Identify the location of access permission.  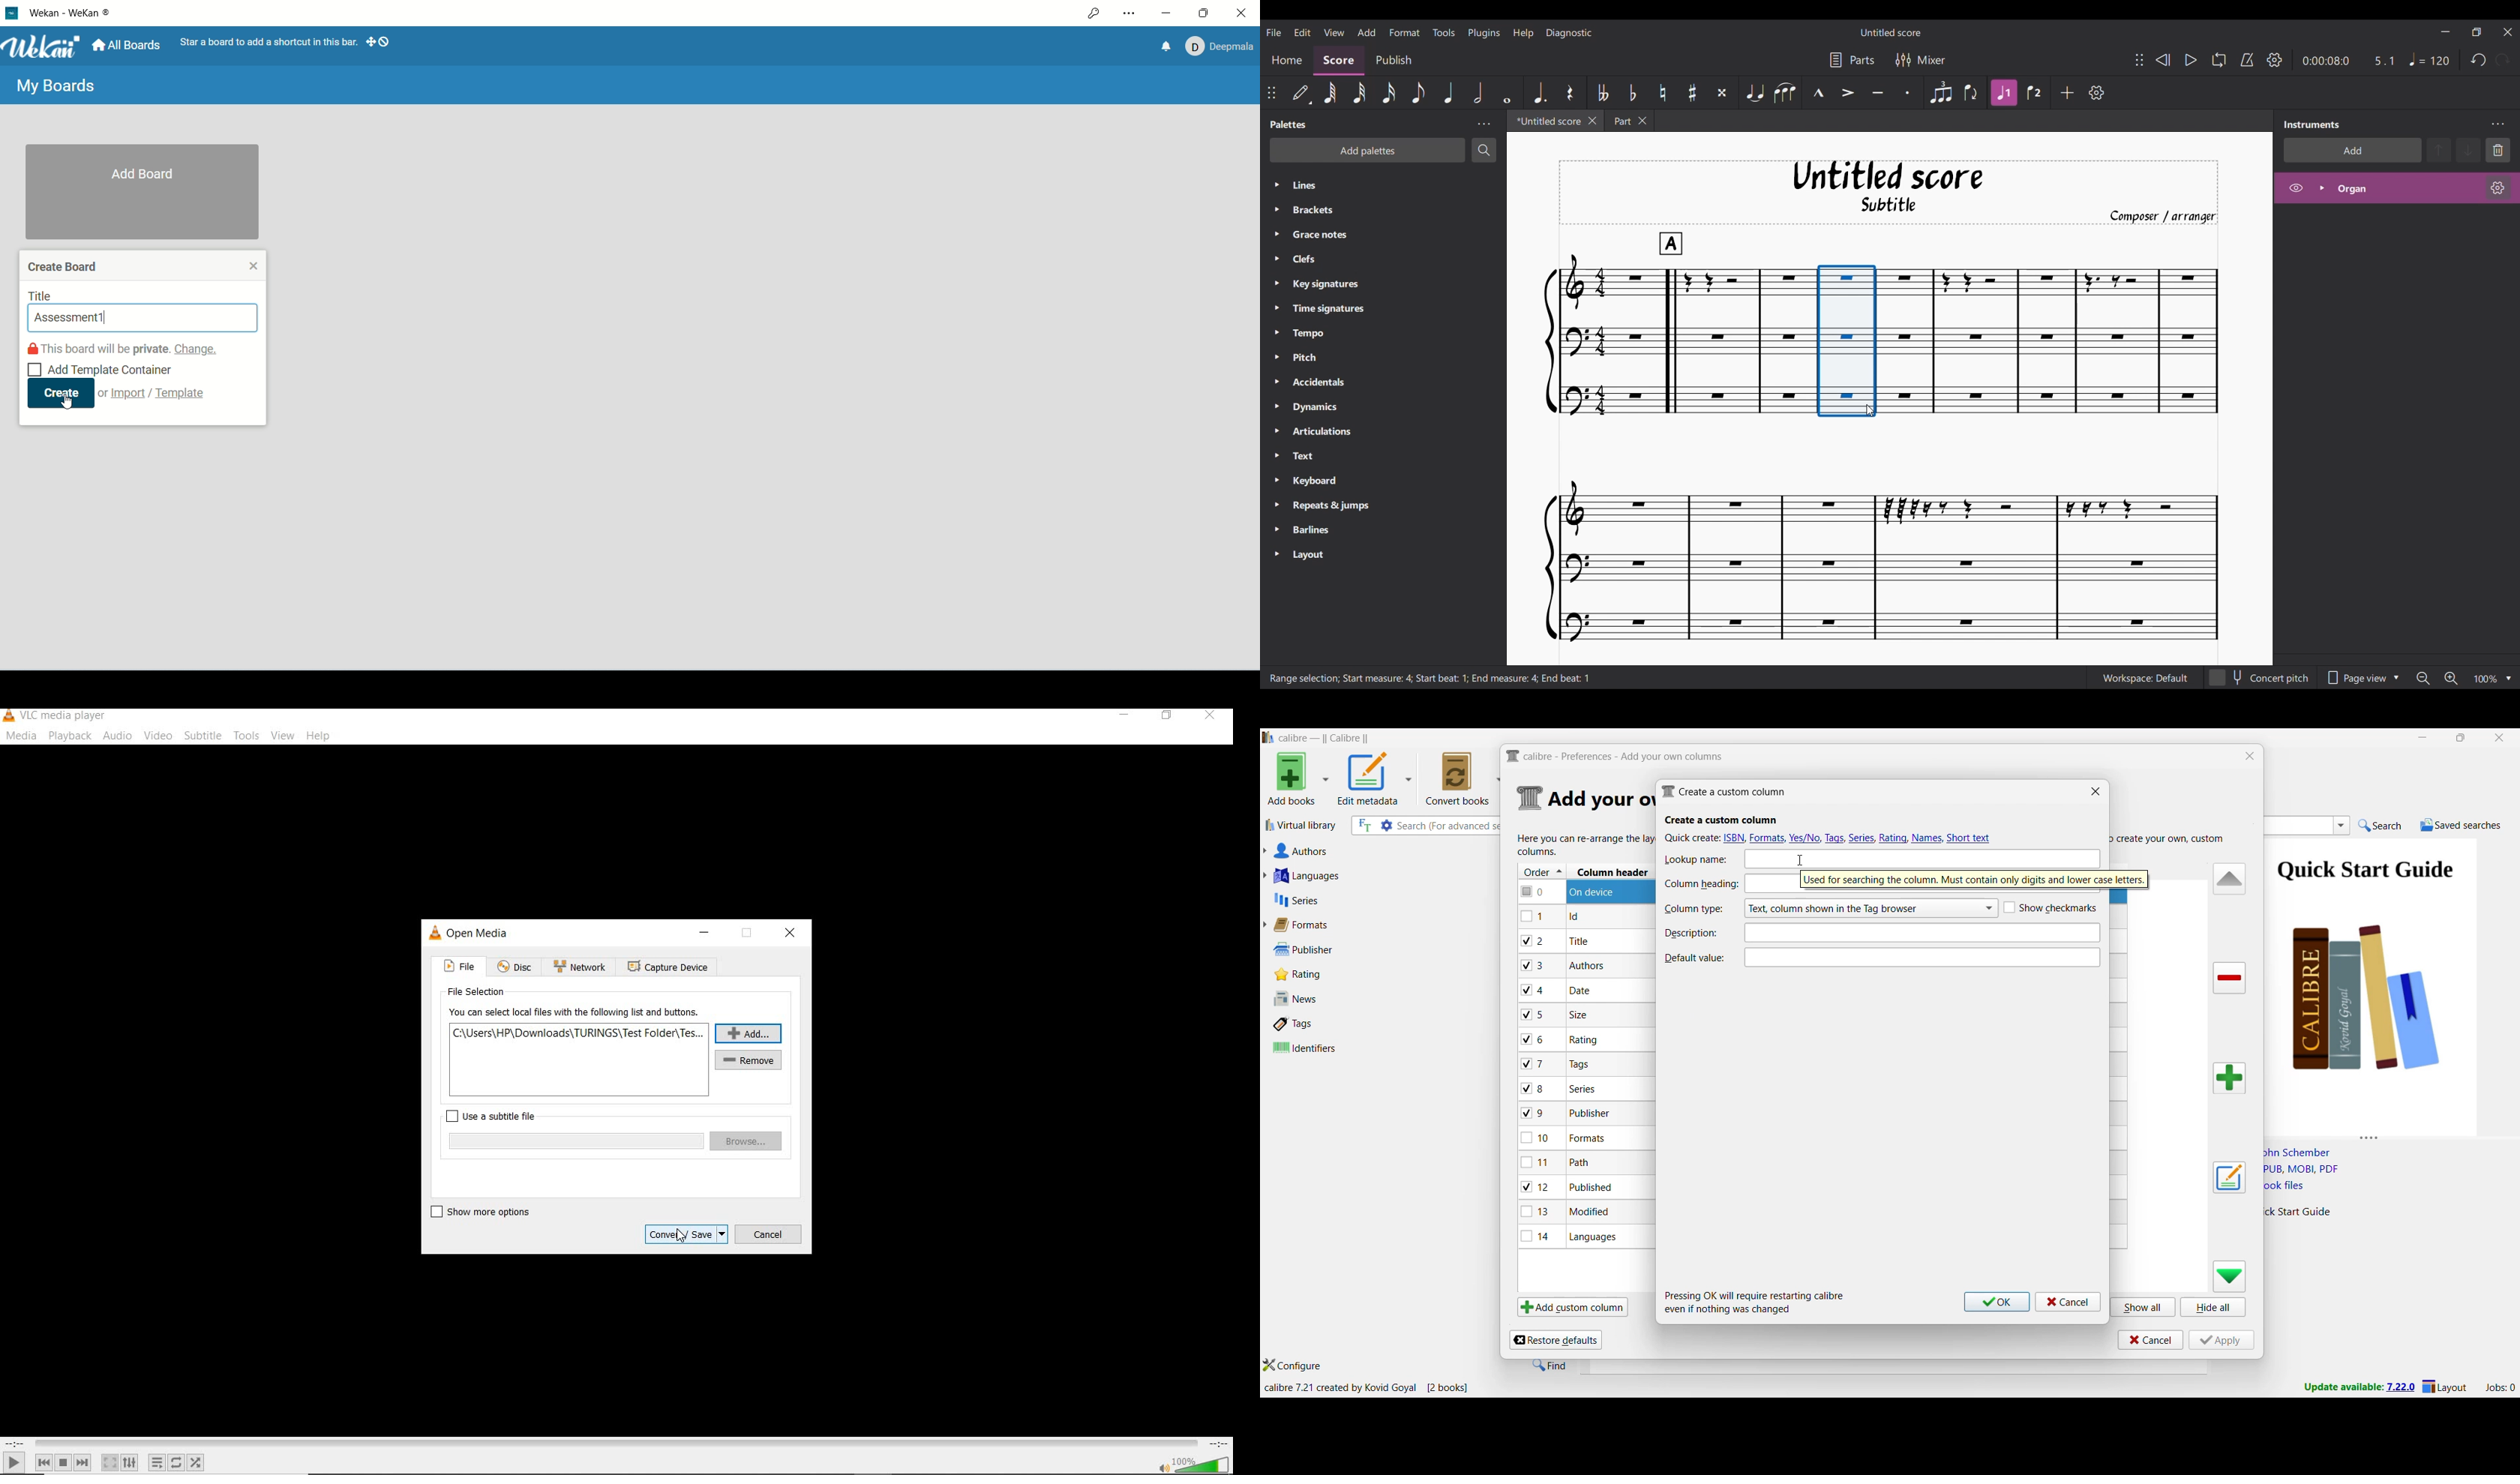
(1094, 13).